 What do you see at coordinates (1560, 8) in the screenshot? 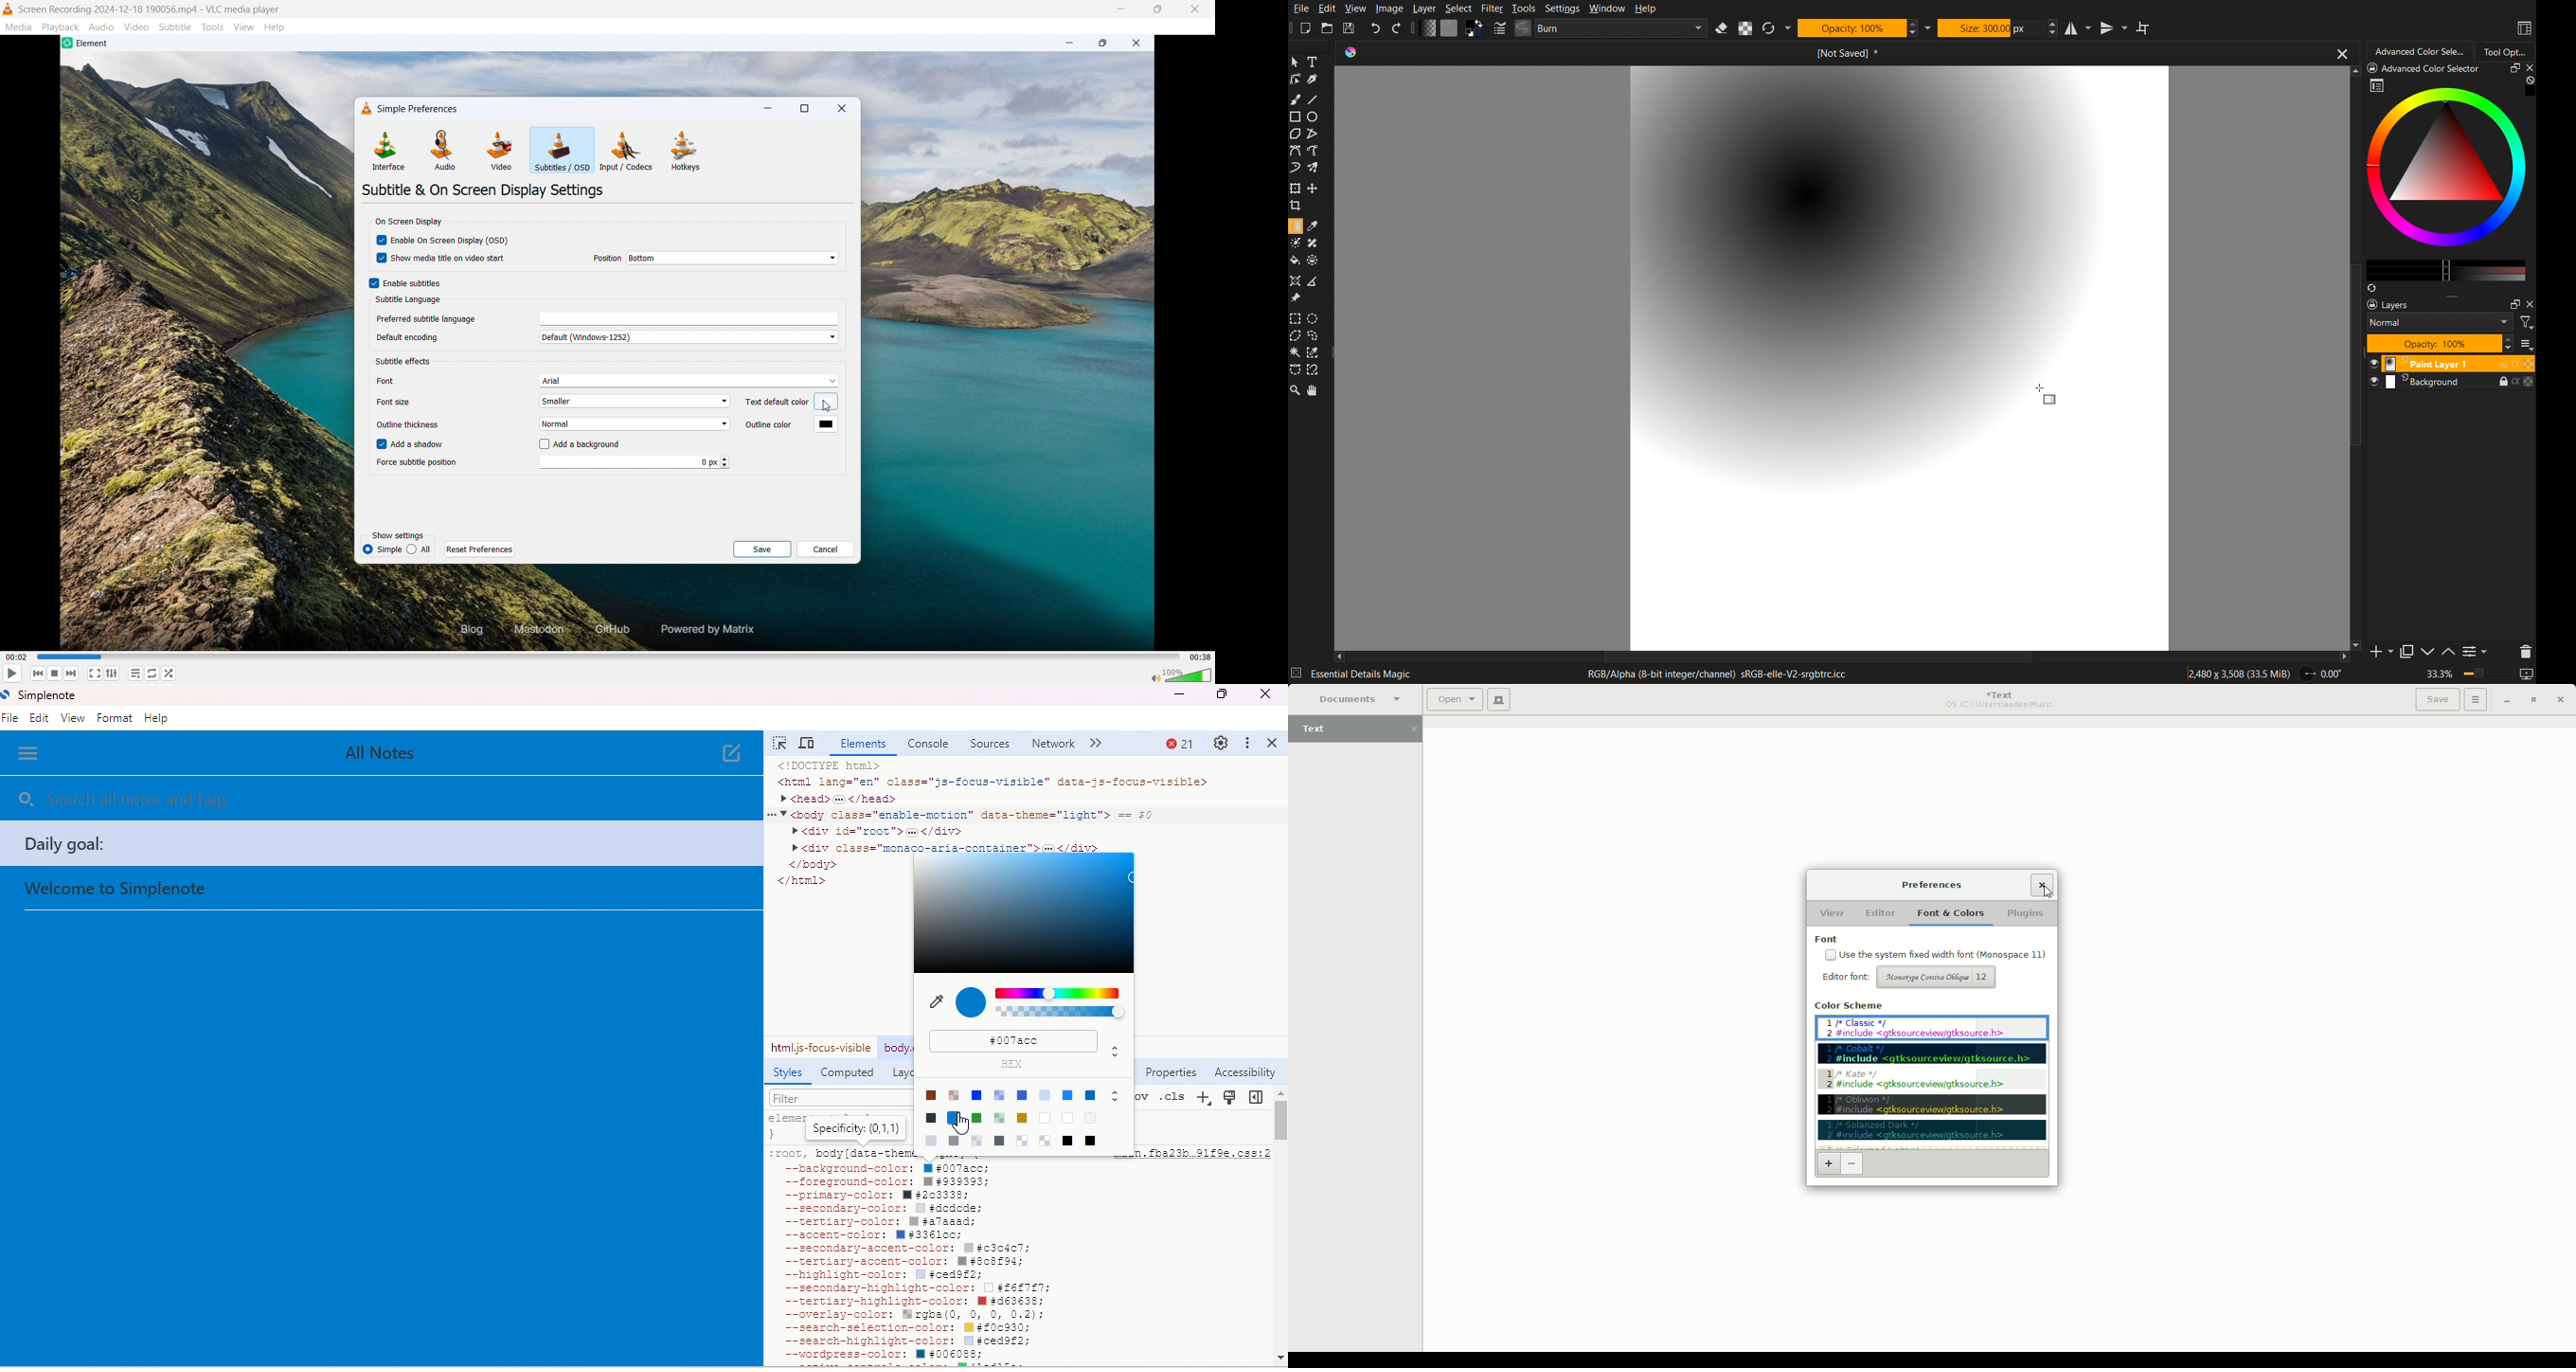
I see `Settings` at bounding box center [1560, 8].